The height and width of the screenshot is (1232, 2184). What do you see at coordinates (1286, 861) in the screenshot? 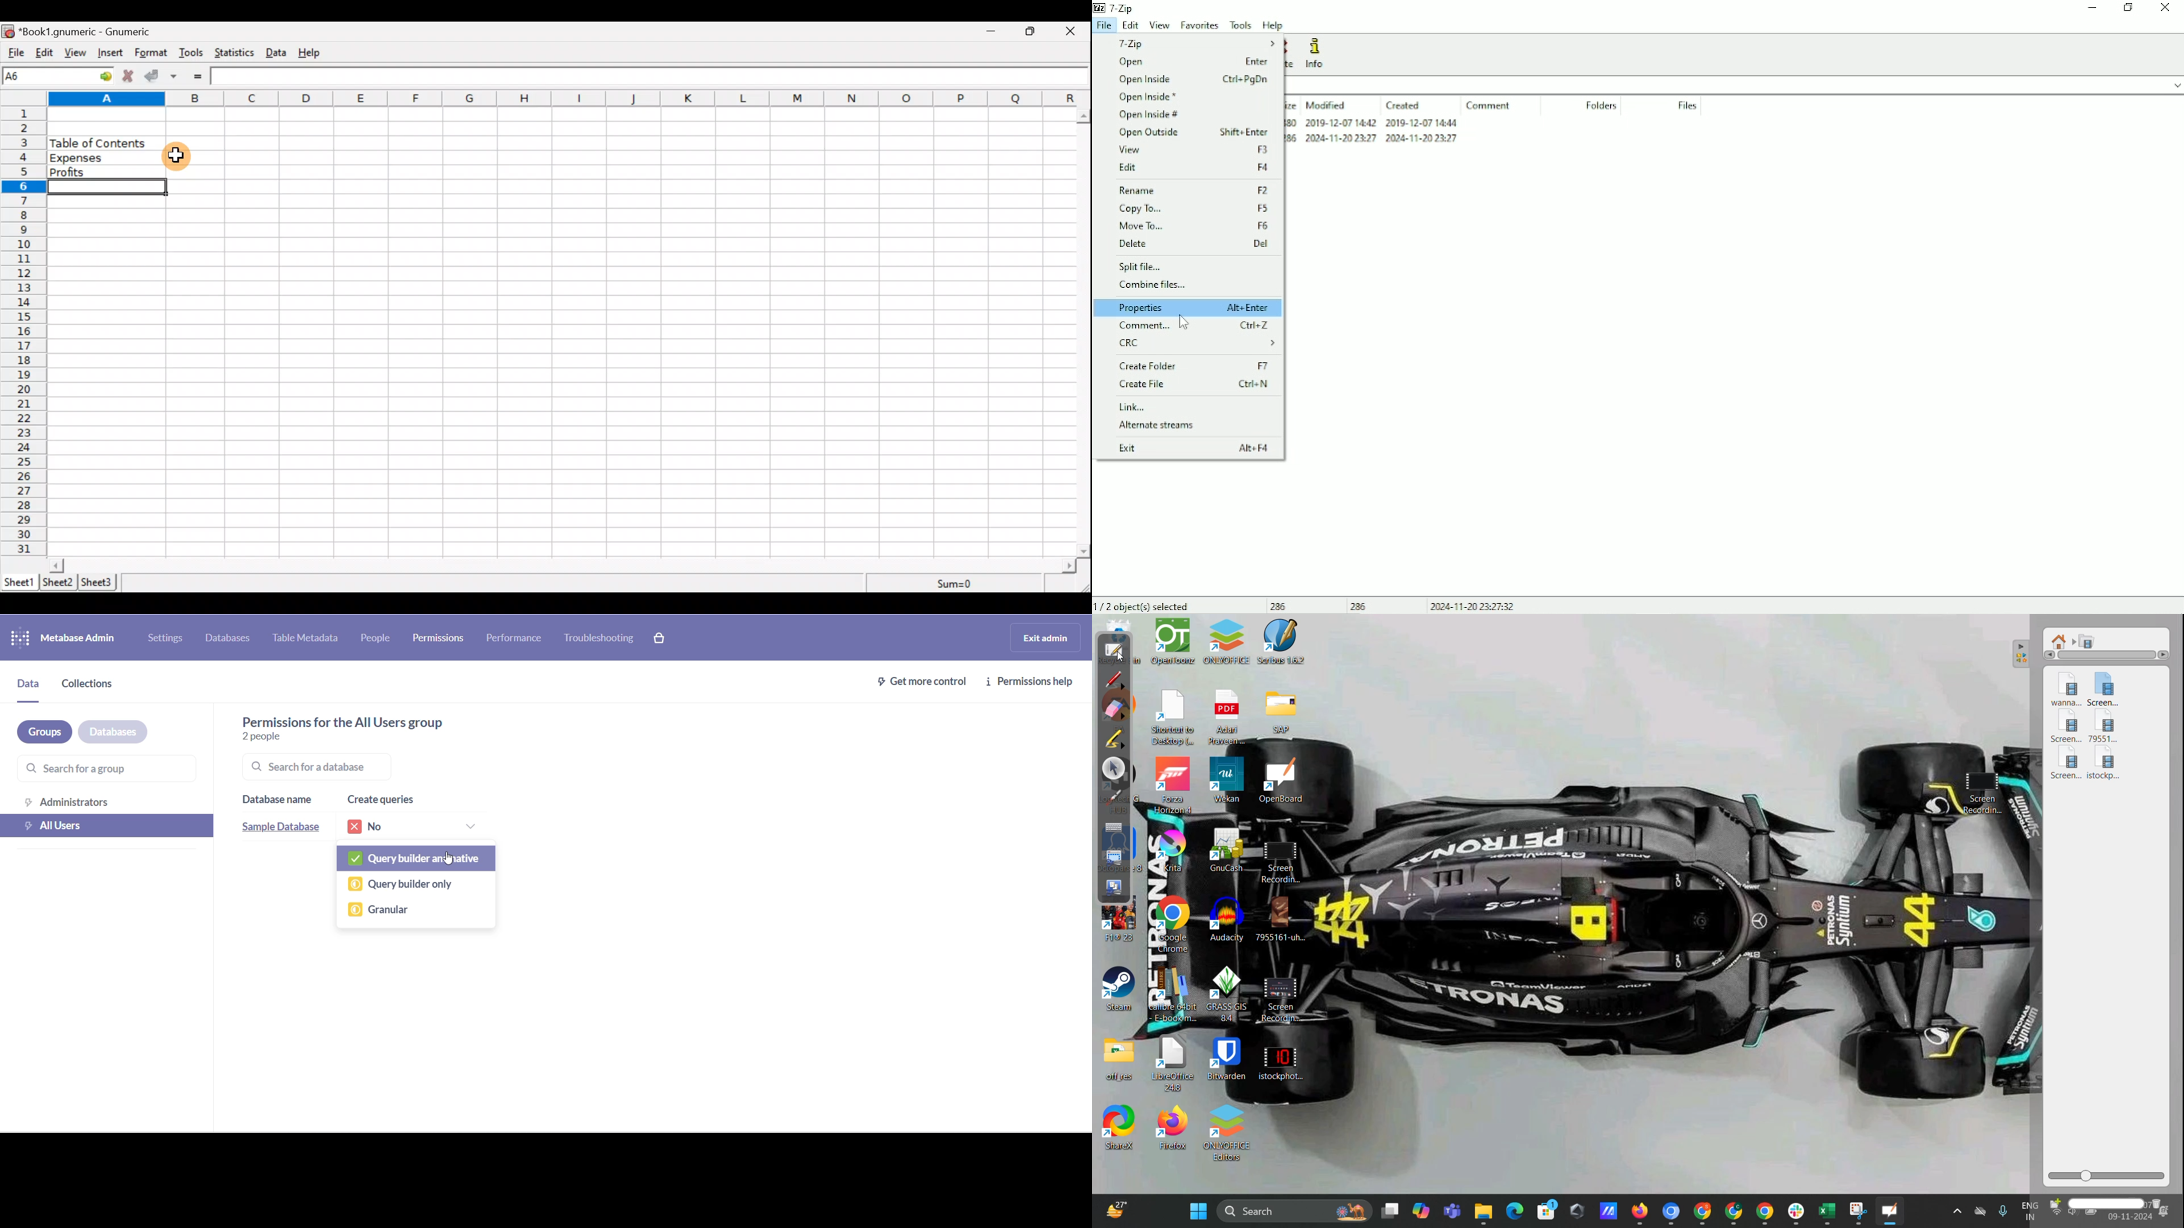
I see `Screen Recording` at bounding box center [1286, 861].